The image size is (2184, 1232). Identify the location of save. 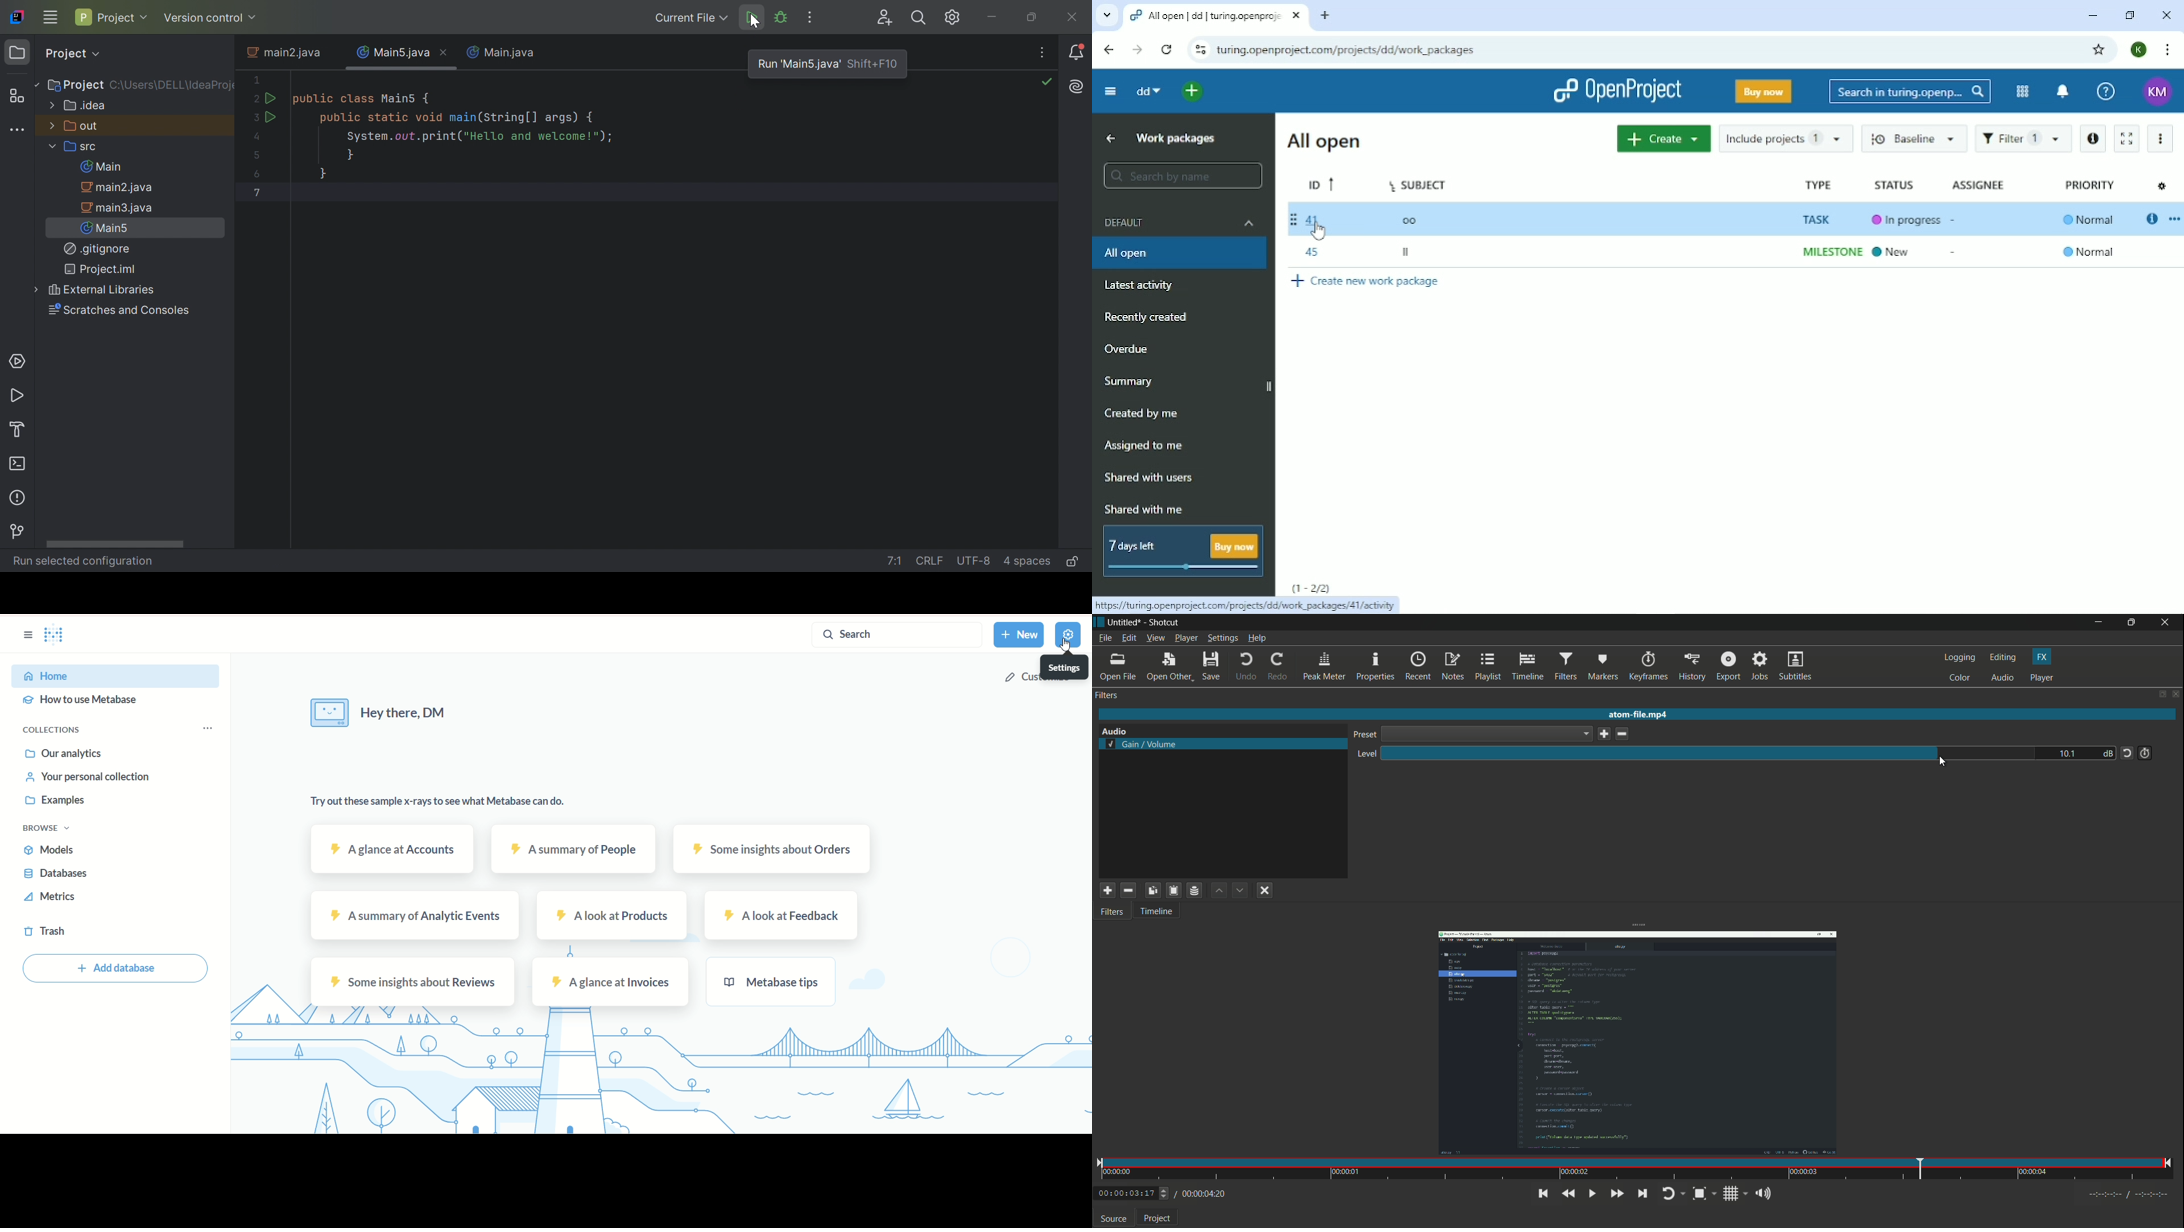
(1211, 667).